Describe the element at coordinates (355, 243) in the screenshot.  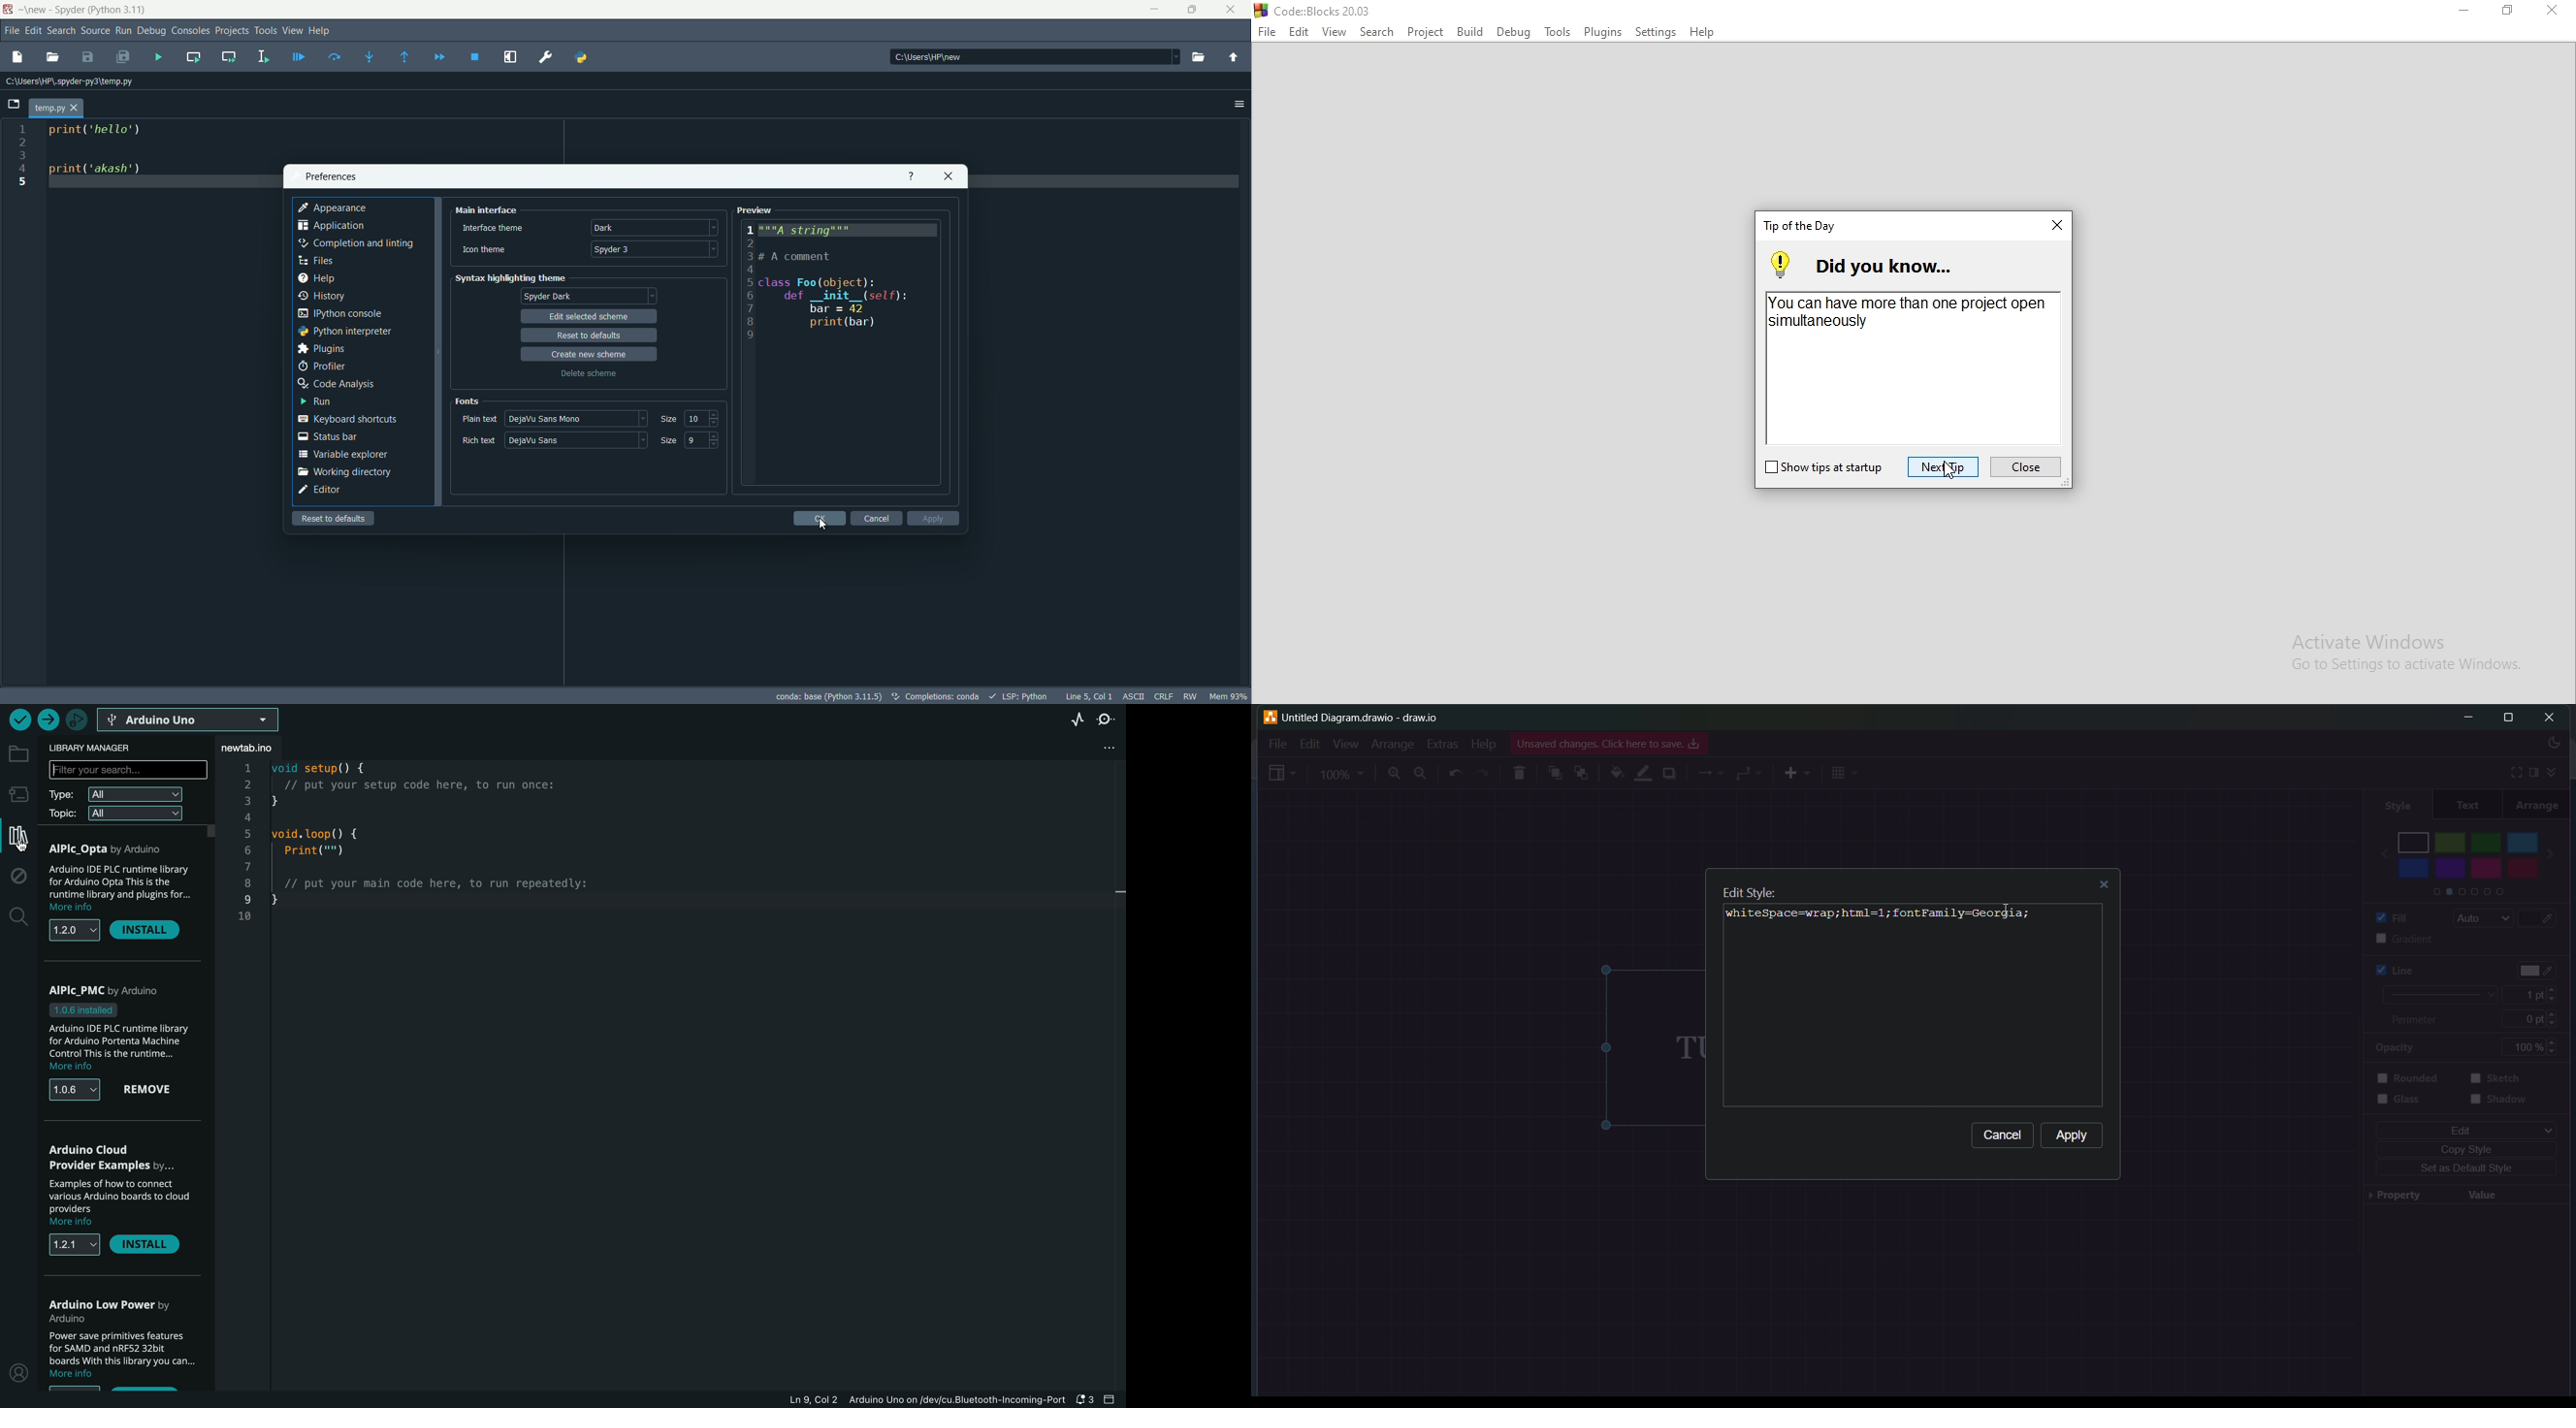
I see `completion and linting` at that location.